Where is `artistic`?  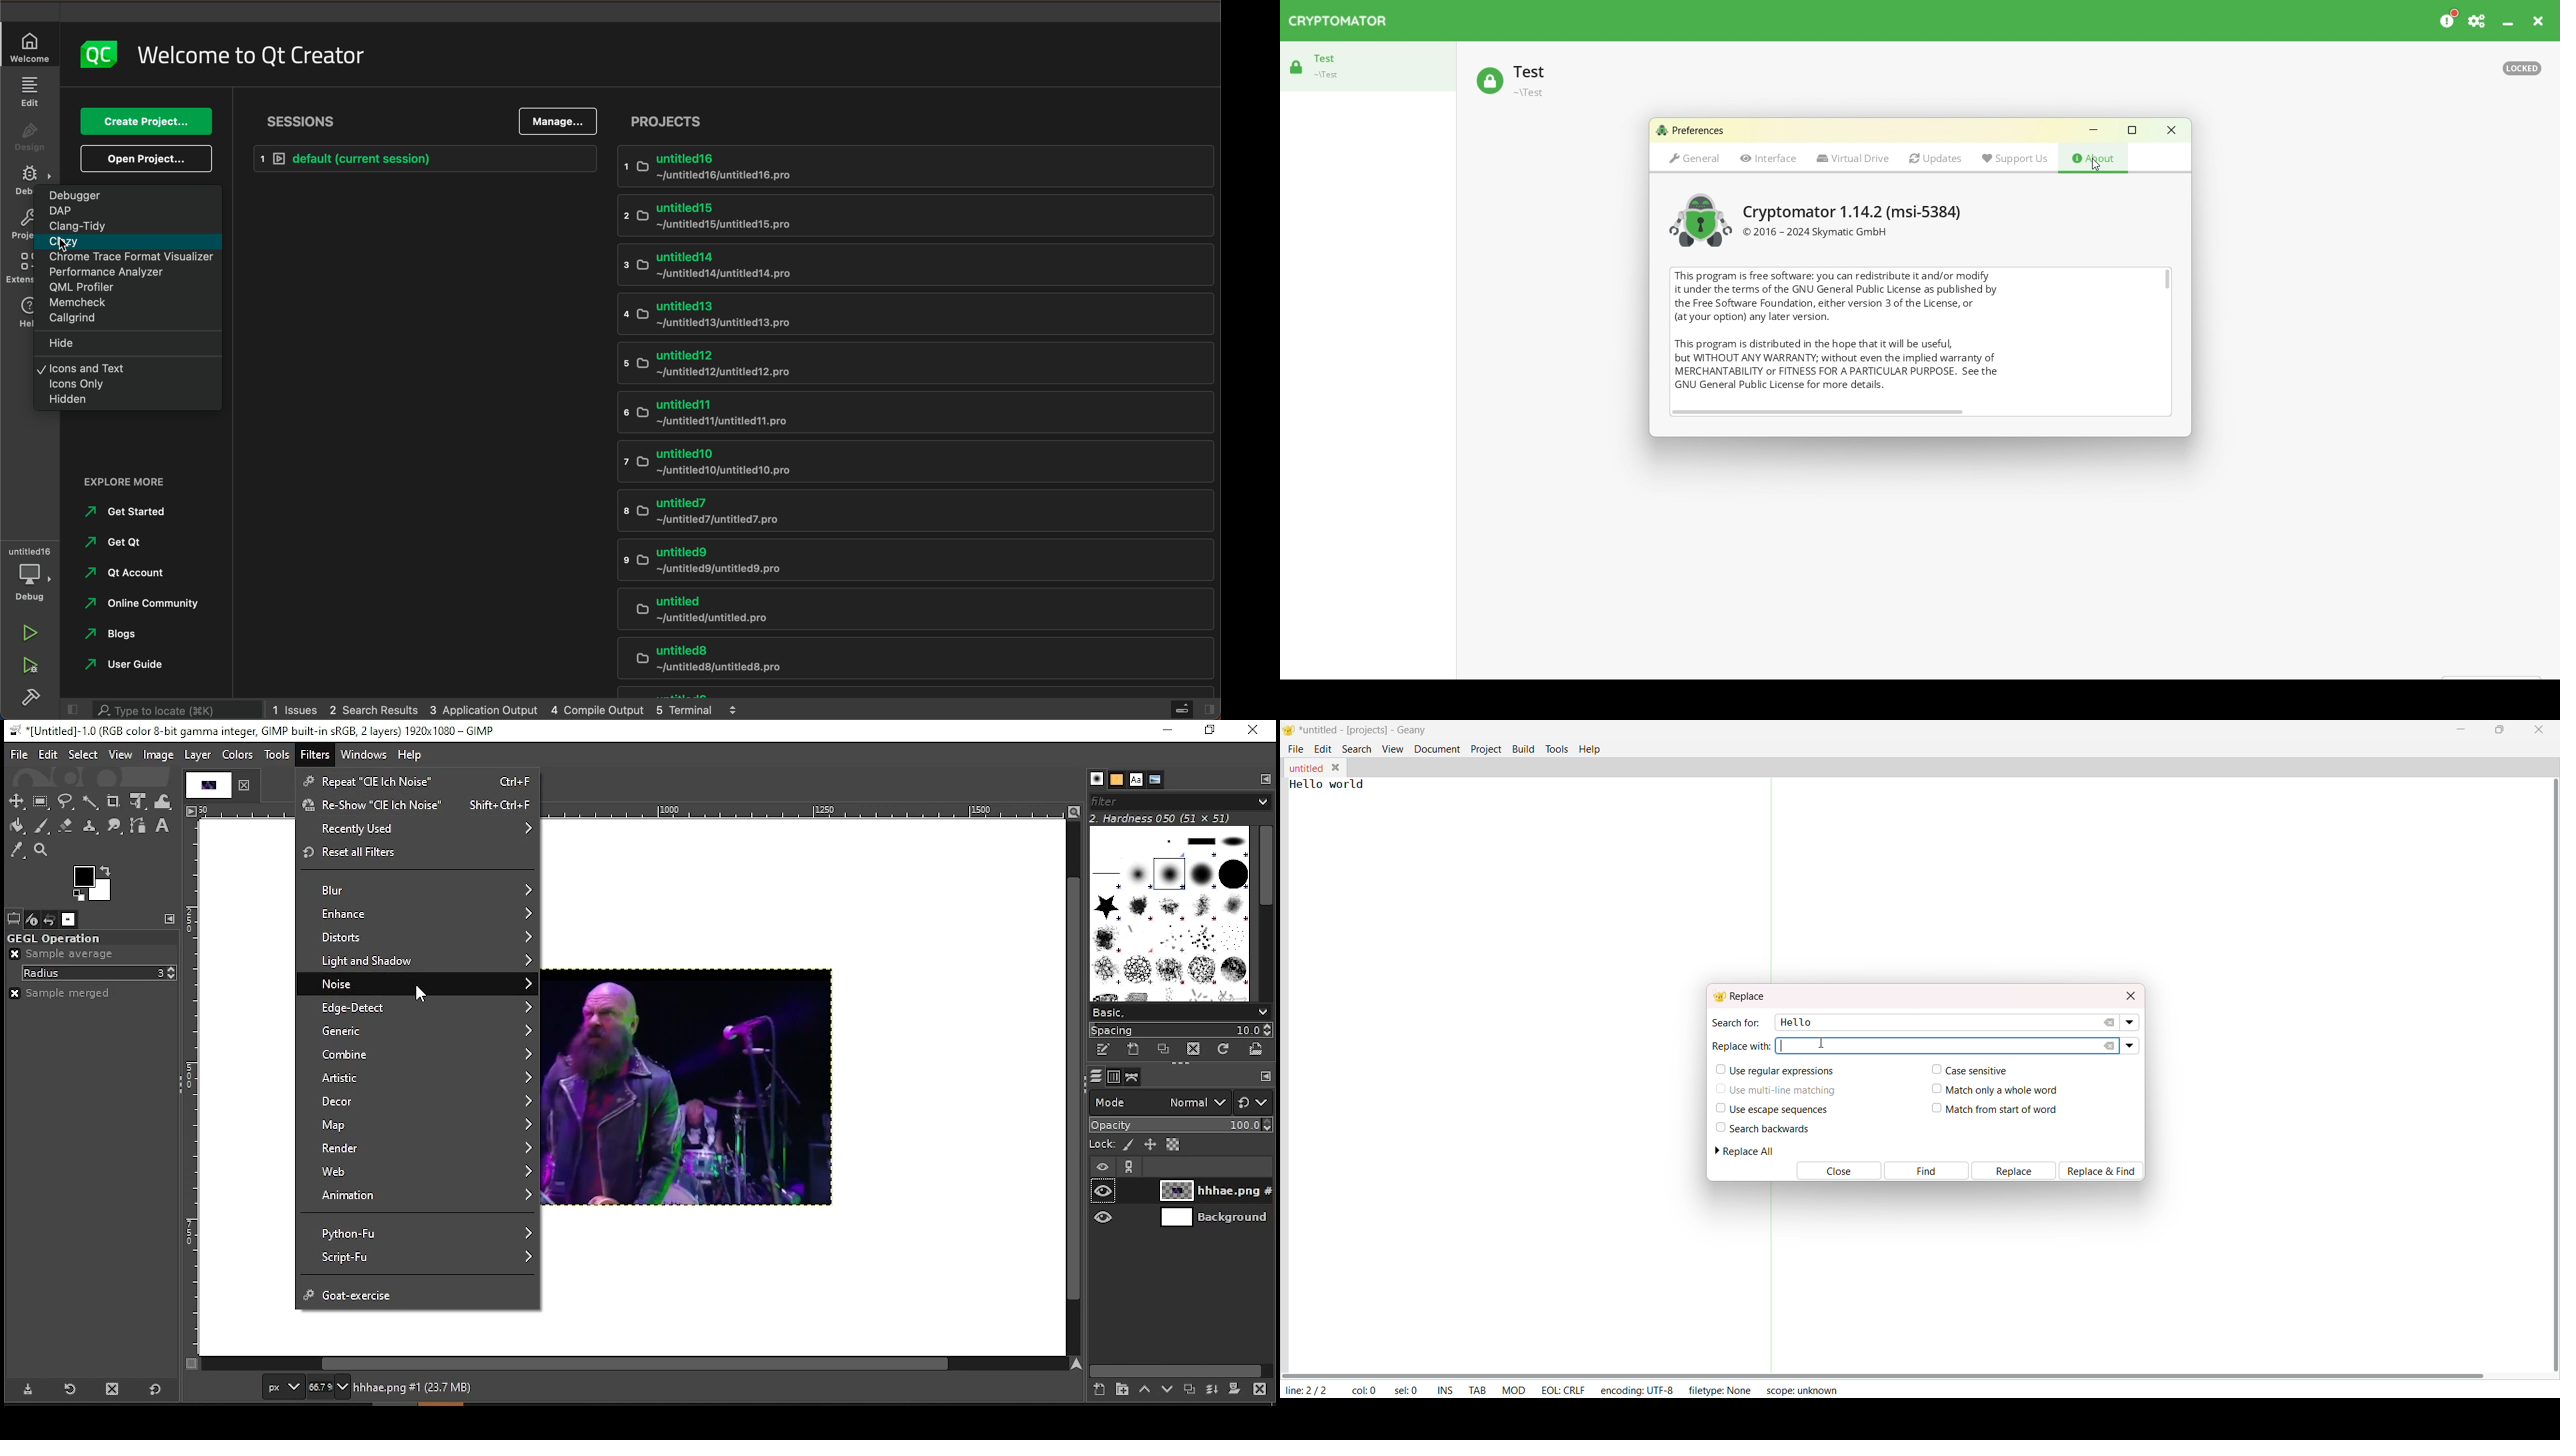 artistic is located at coordinates (416, 1080).